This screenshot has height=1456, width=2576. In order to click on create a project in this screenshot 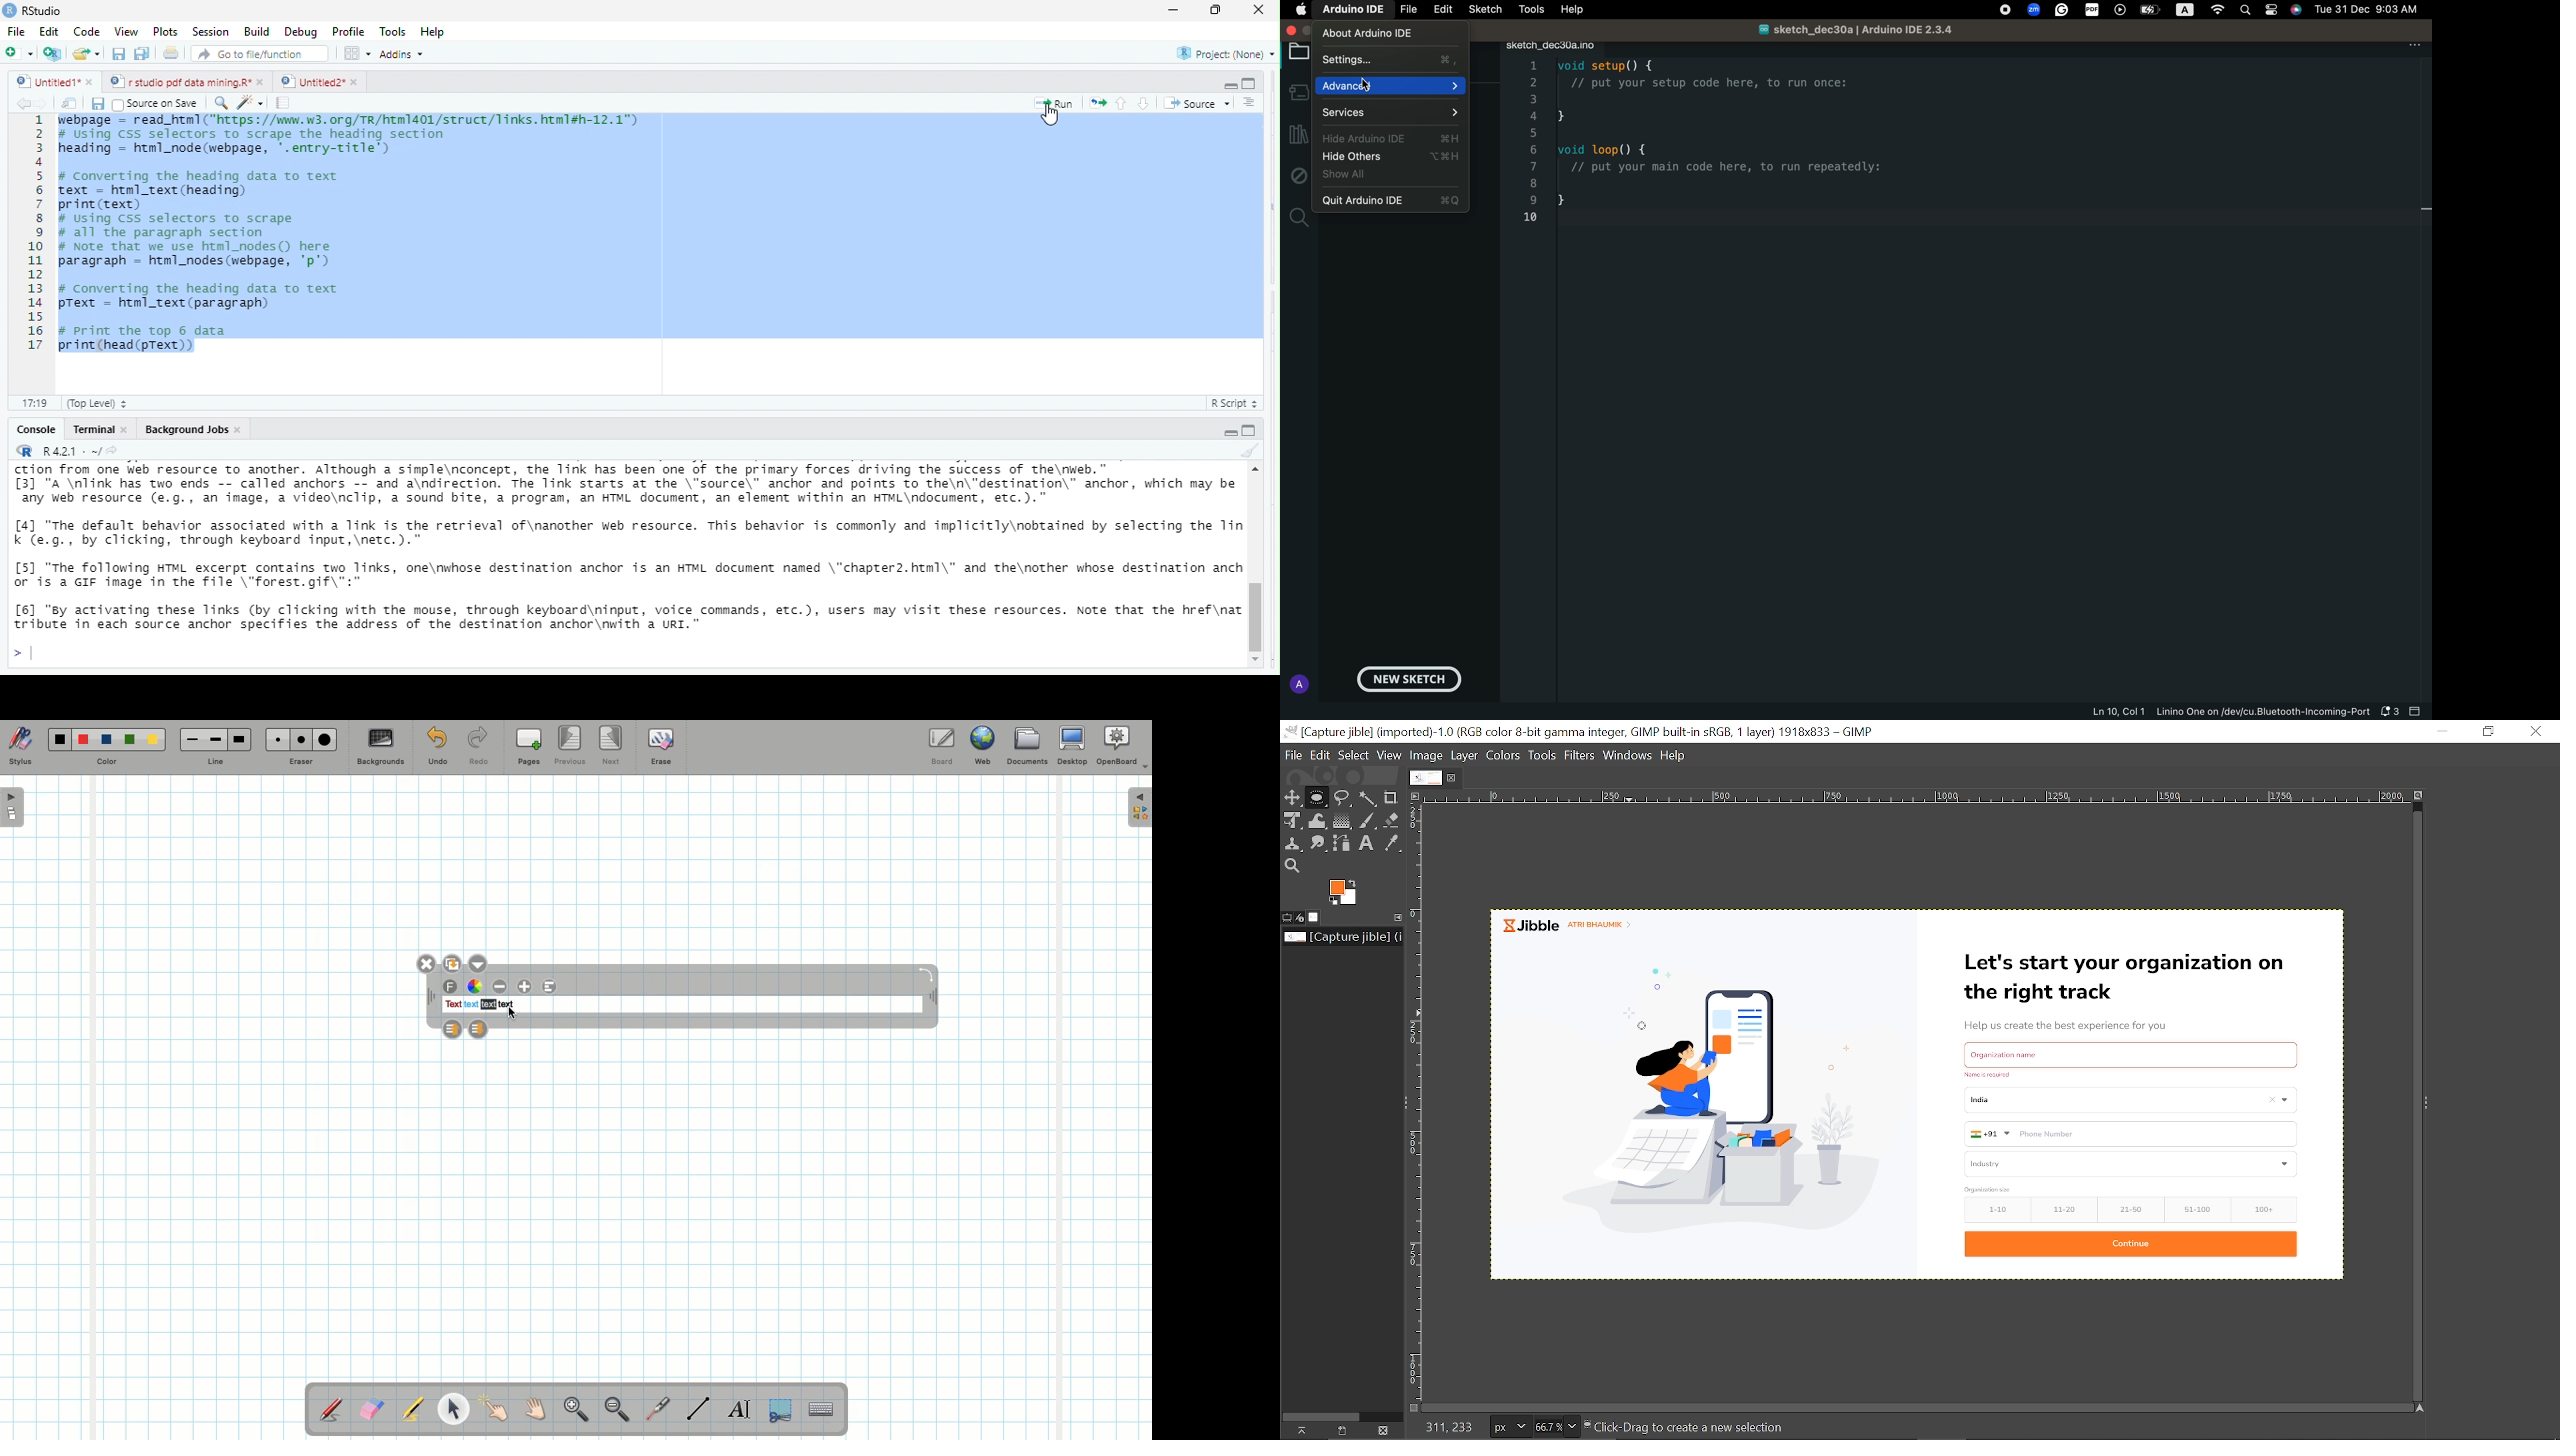, I will do `click(51, 53)`.